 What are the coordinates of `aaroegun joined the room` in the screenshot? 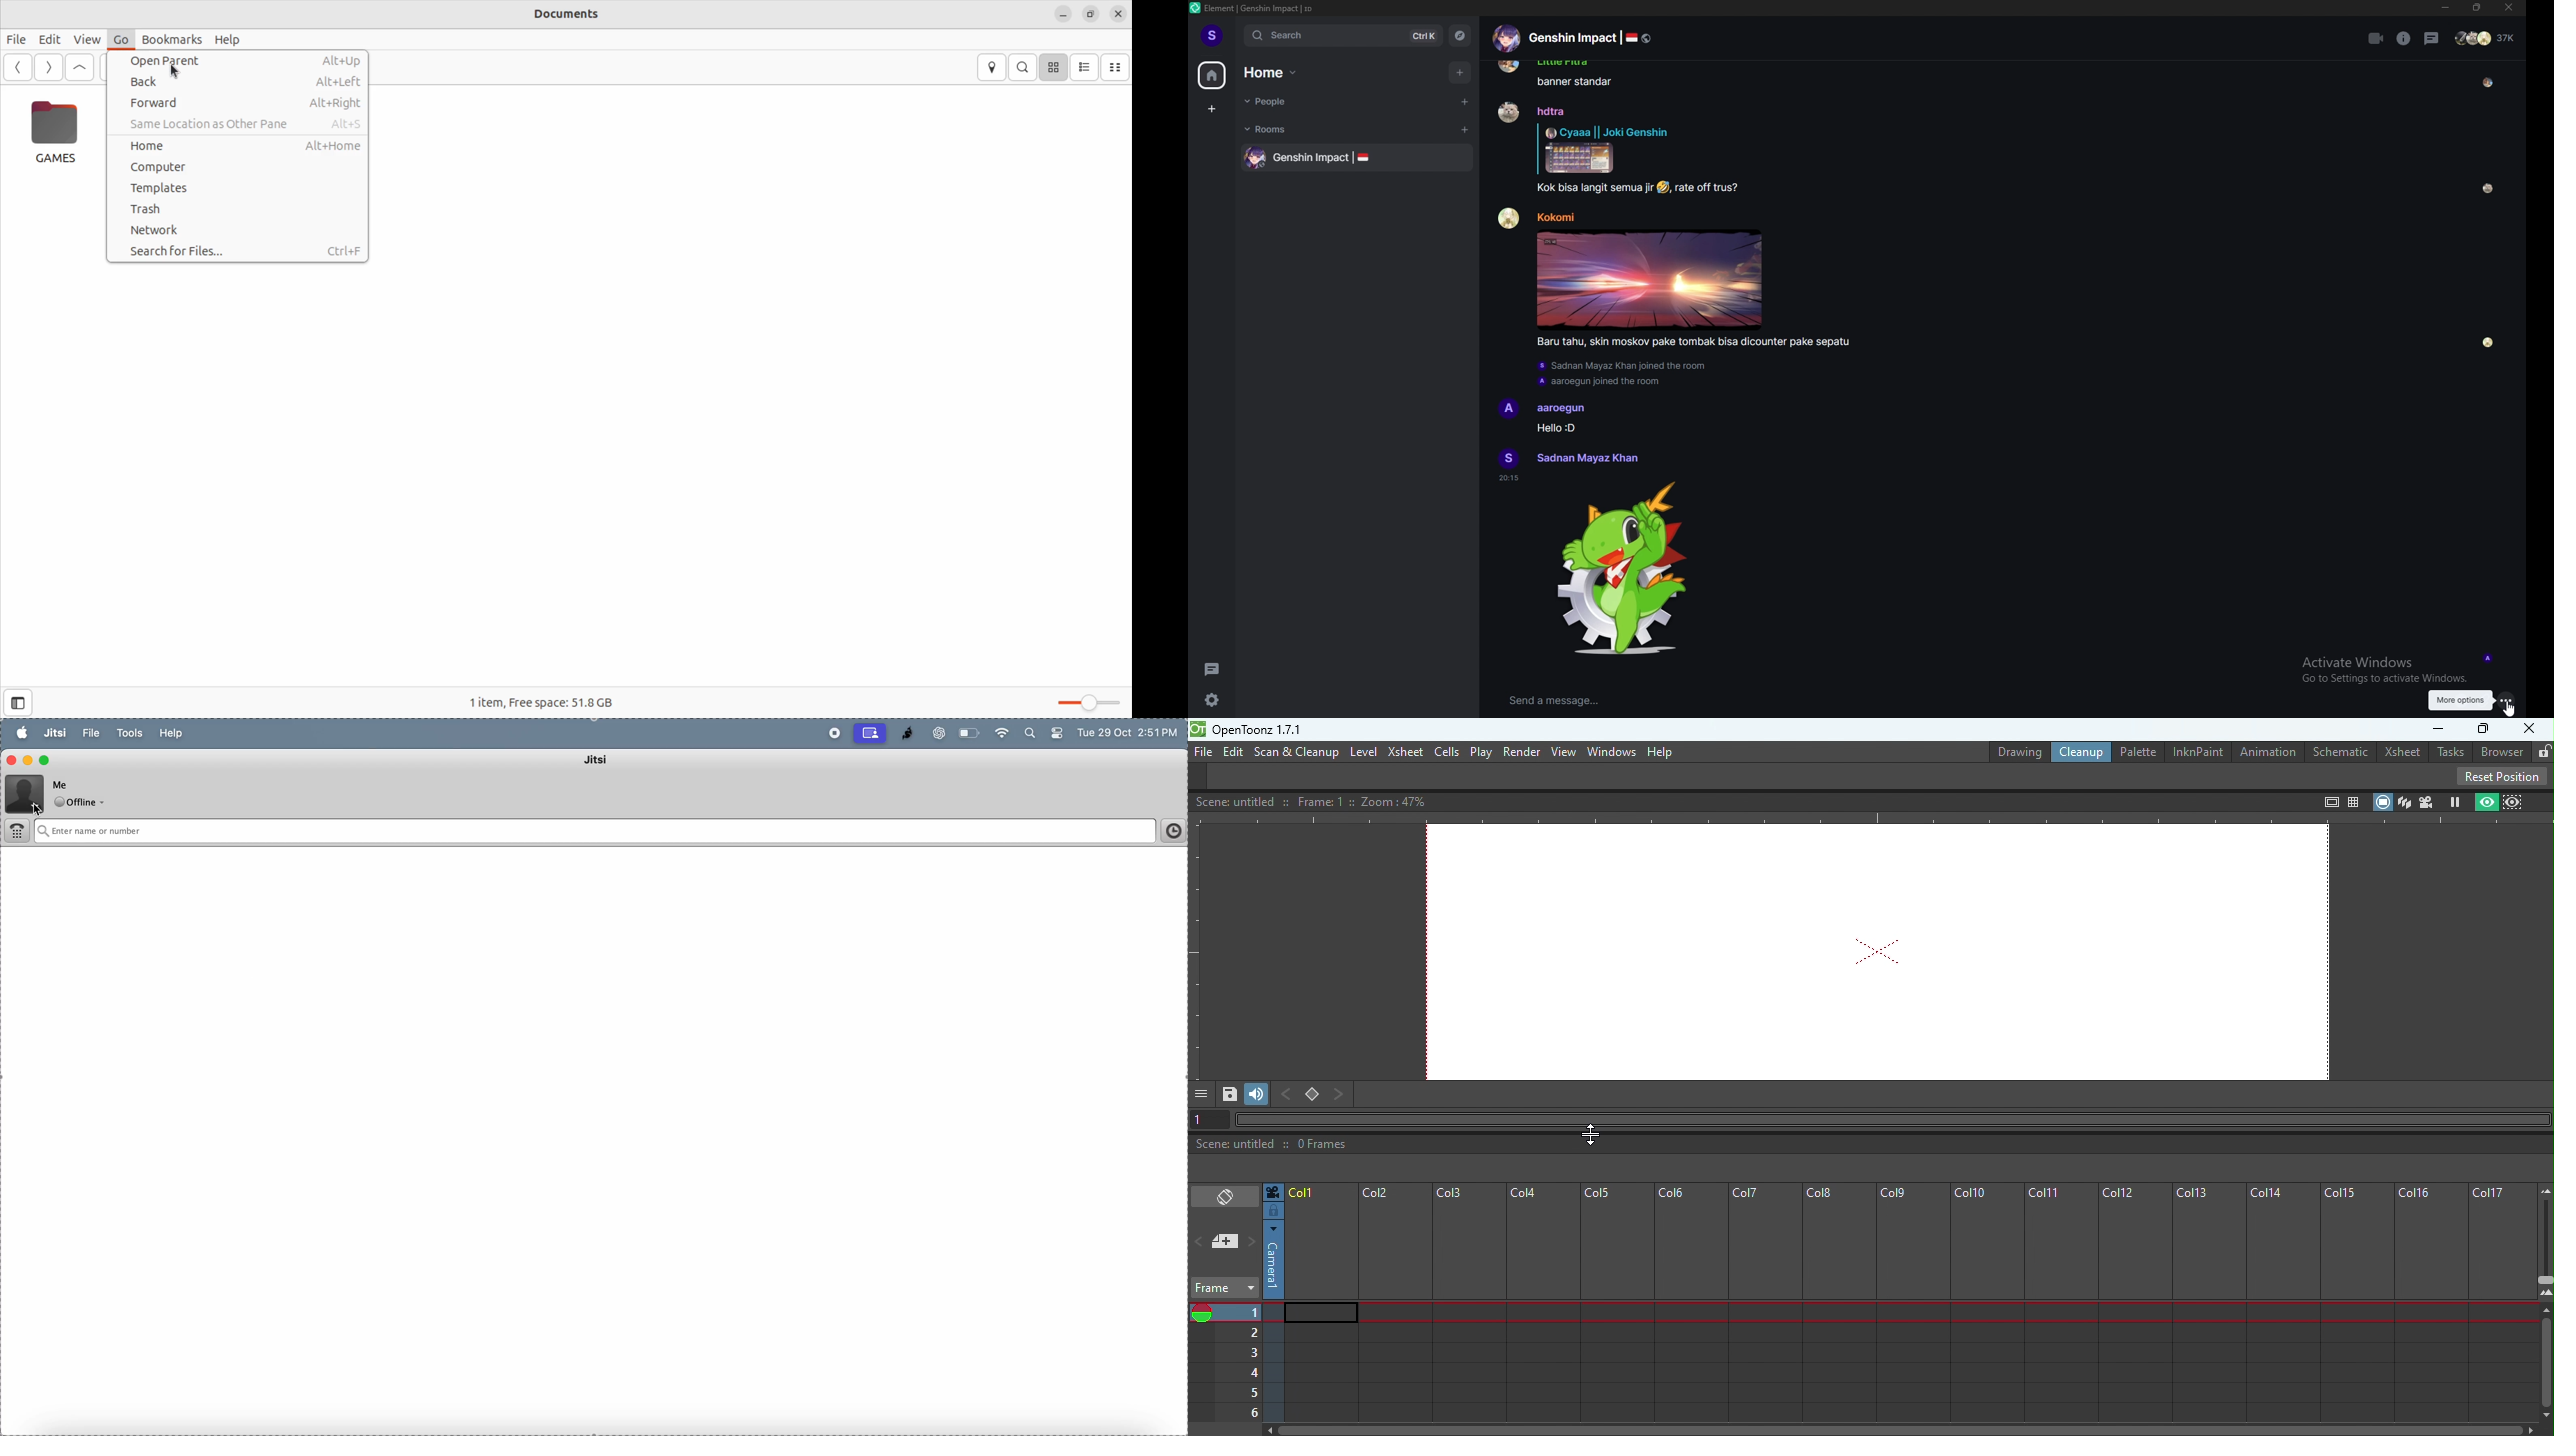 It's located at (1599, 382).